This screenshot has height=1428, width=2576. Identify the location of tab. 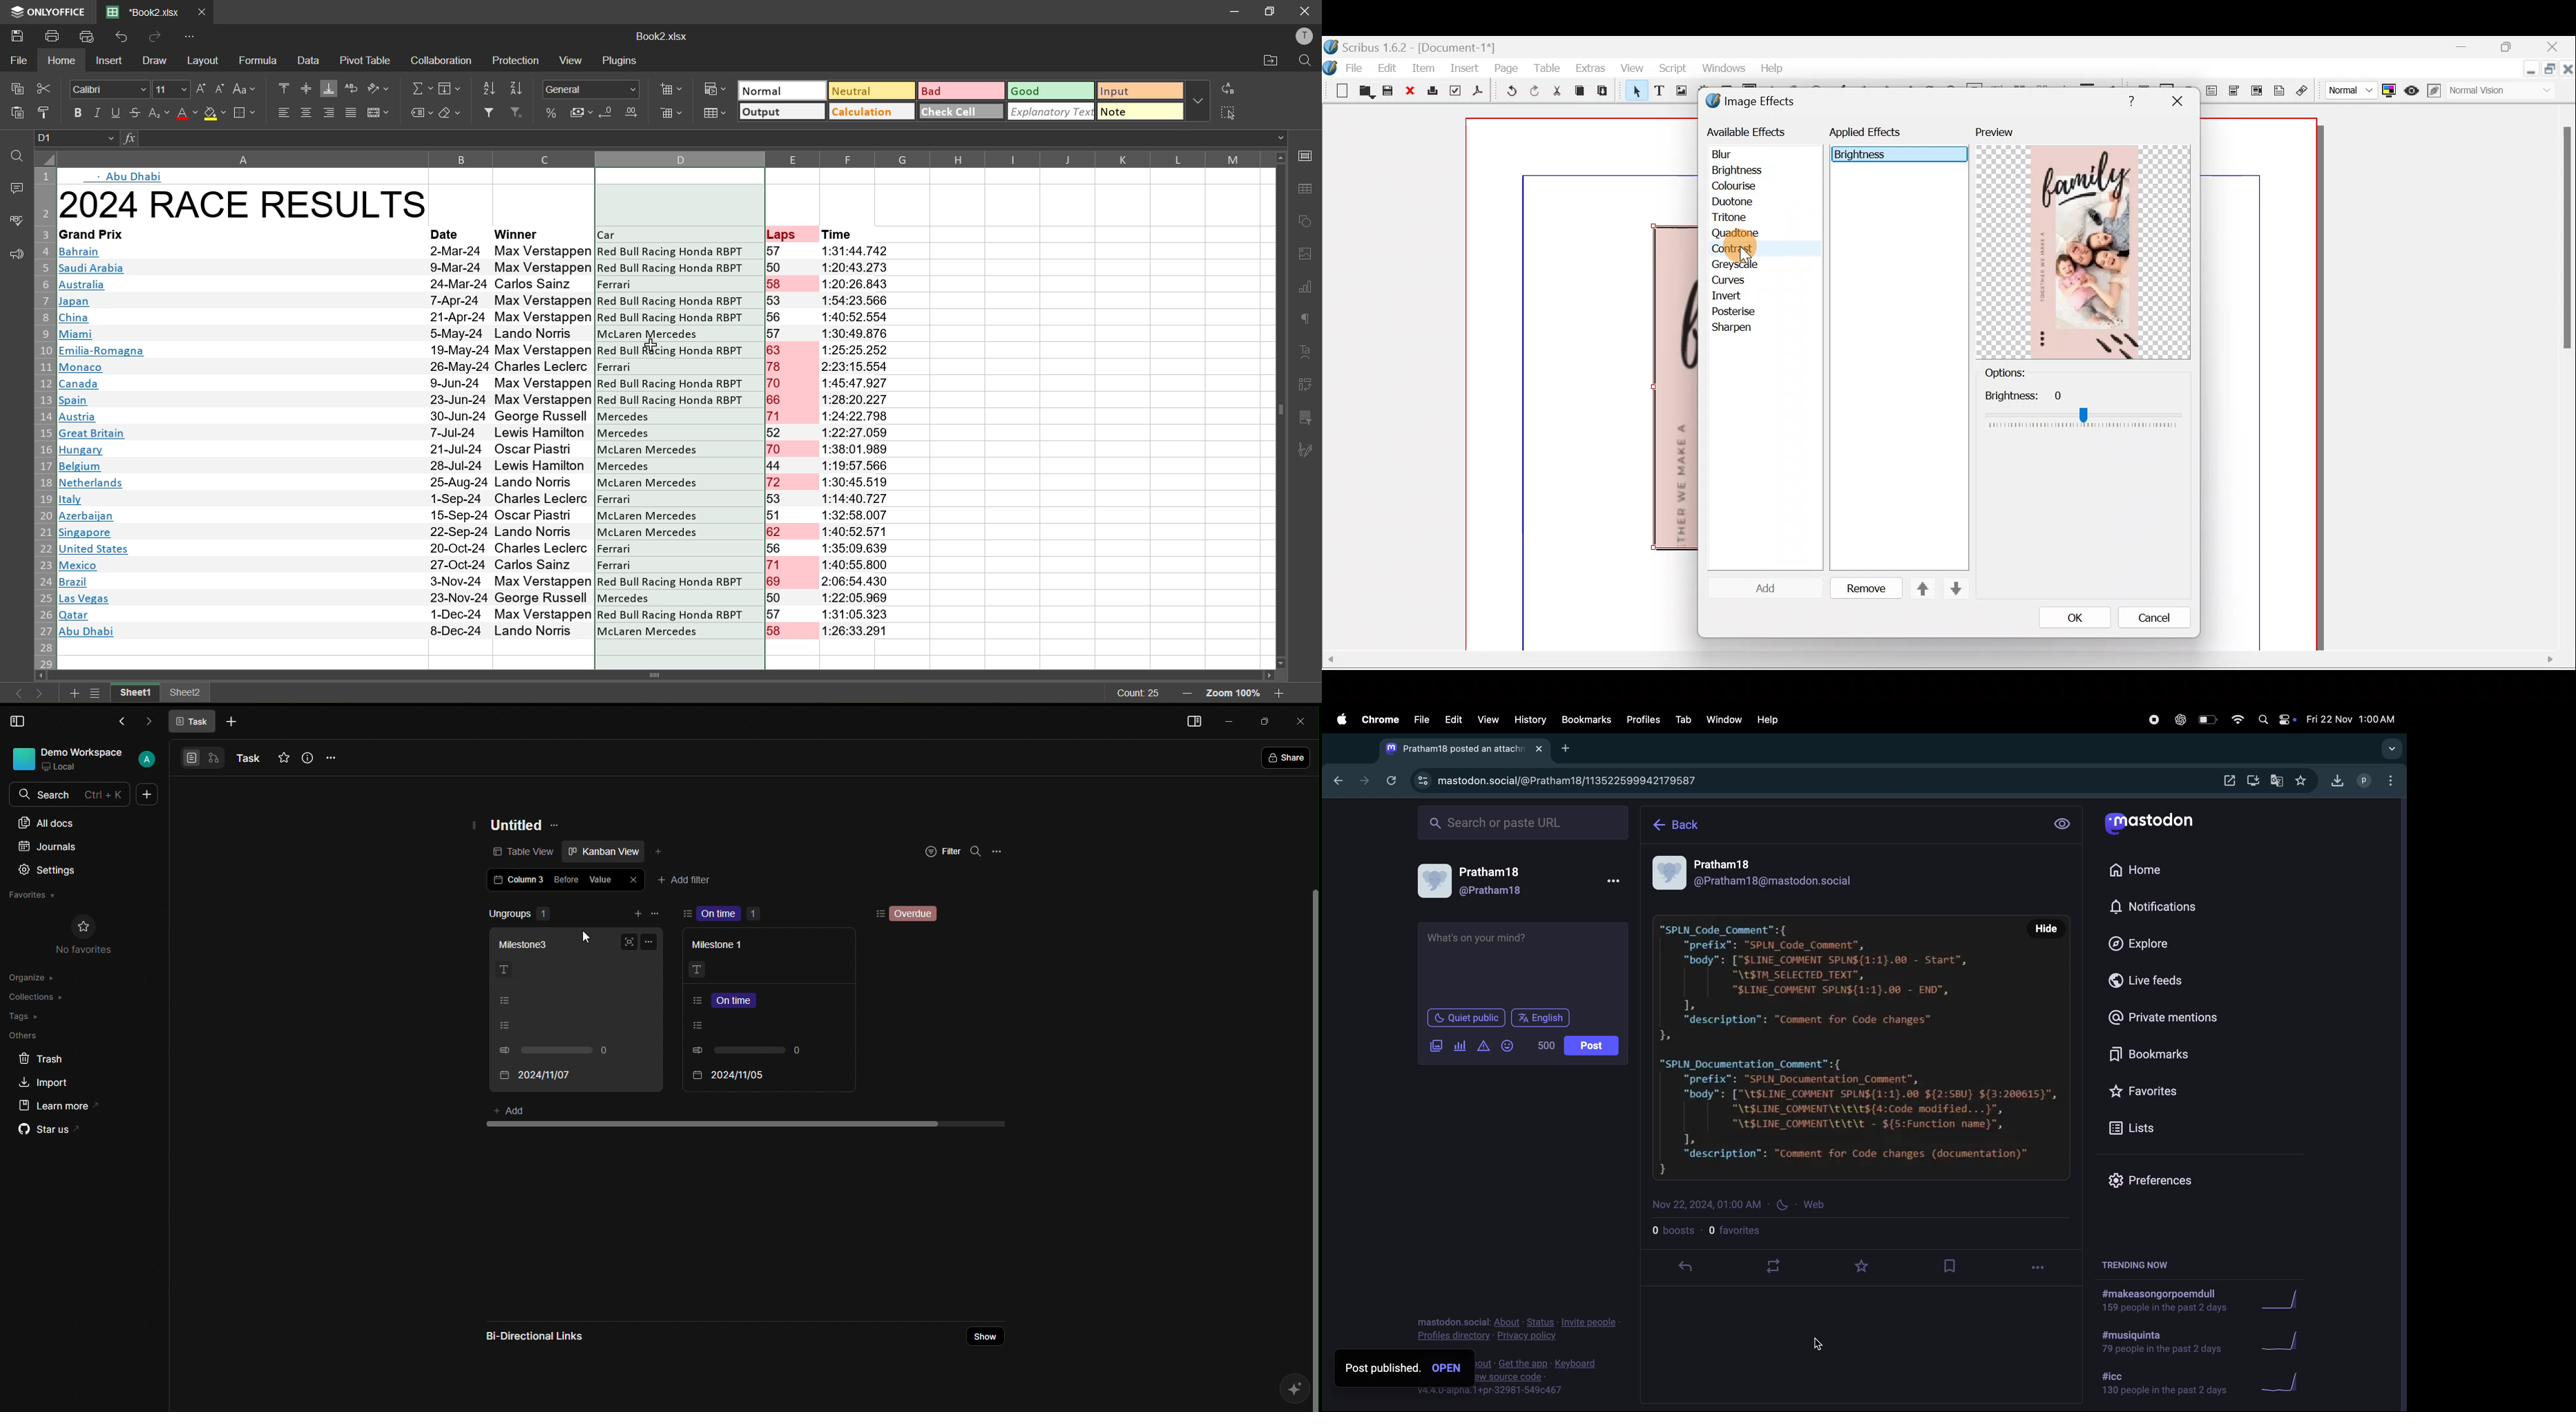
(1682, 720).